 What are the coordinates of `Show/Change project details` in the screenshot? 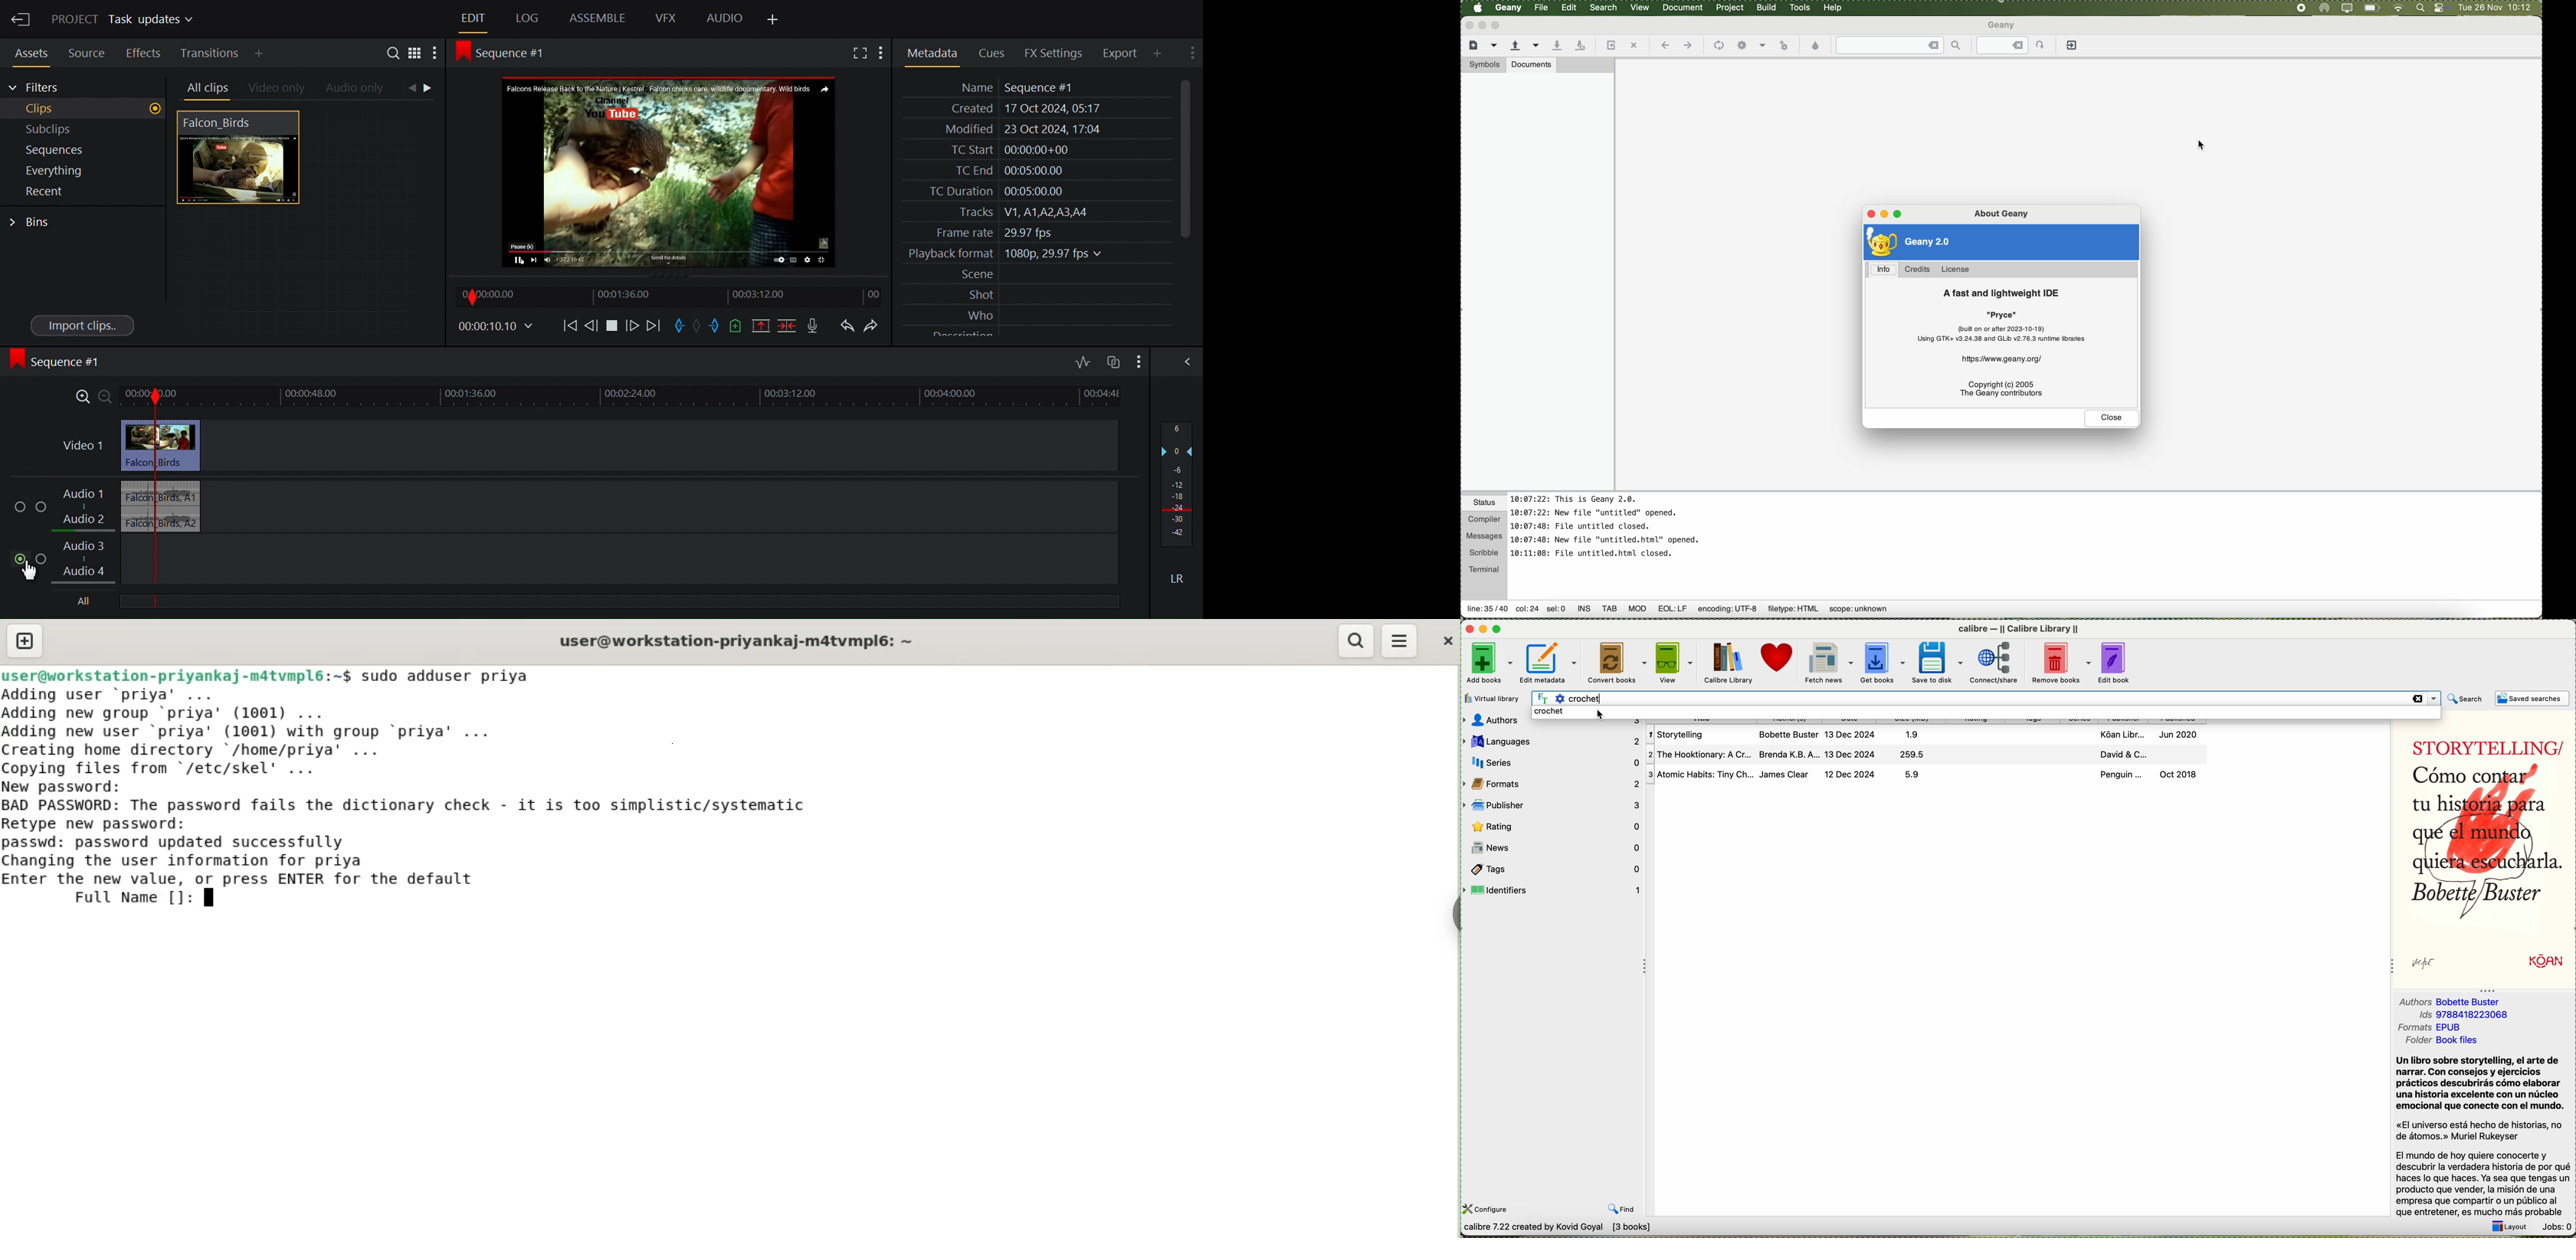 It's located at (125, 20).